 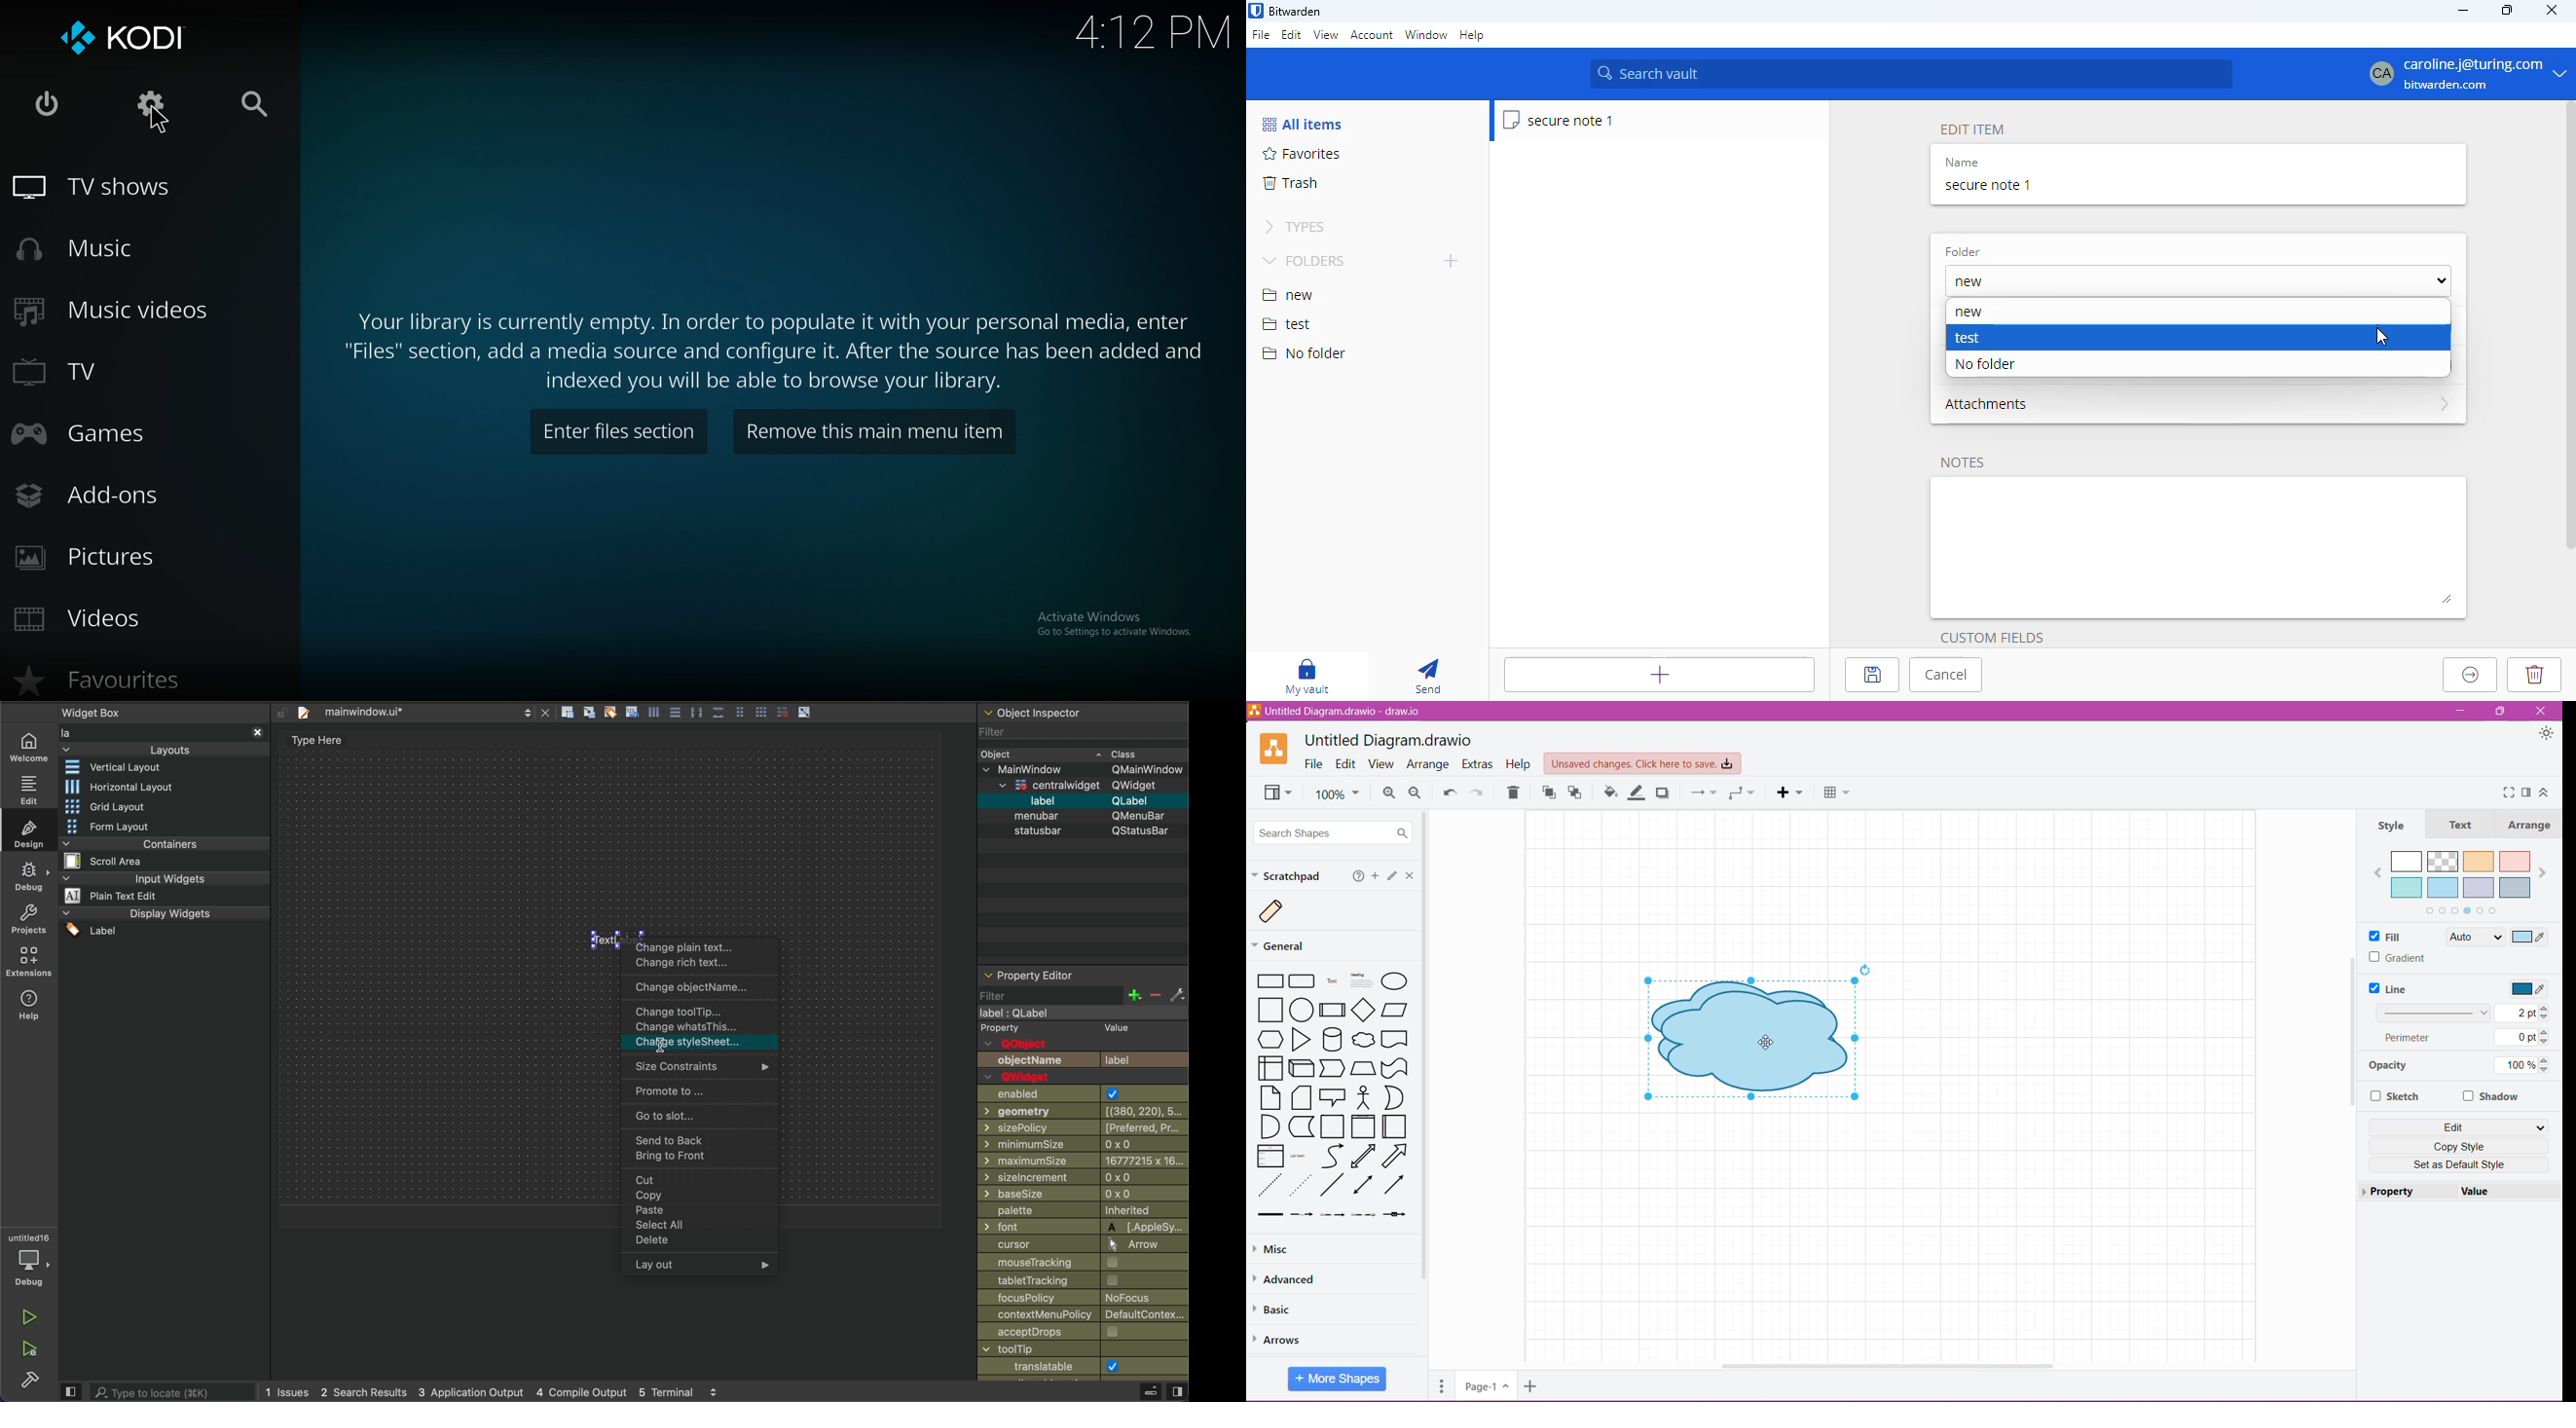 What do you see at coordinates (1428, 678) in the screenshot?
I see `send` at bounding box center [1428, 678].